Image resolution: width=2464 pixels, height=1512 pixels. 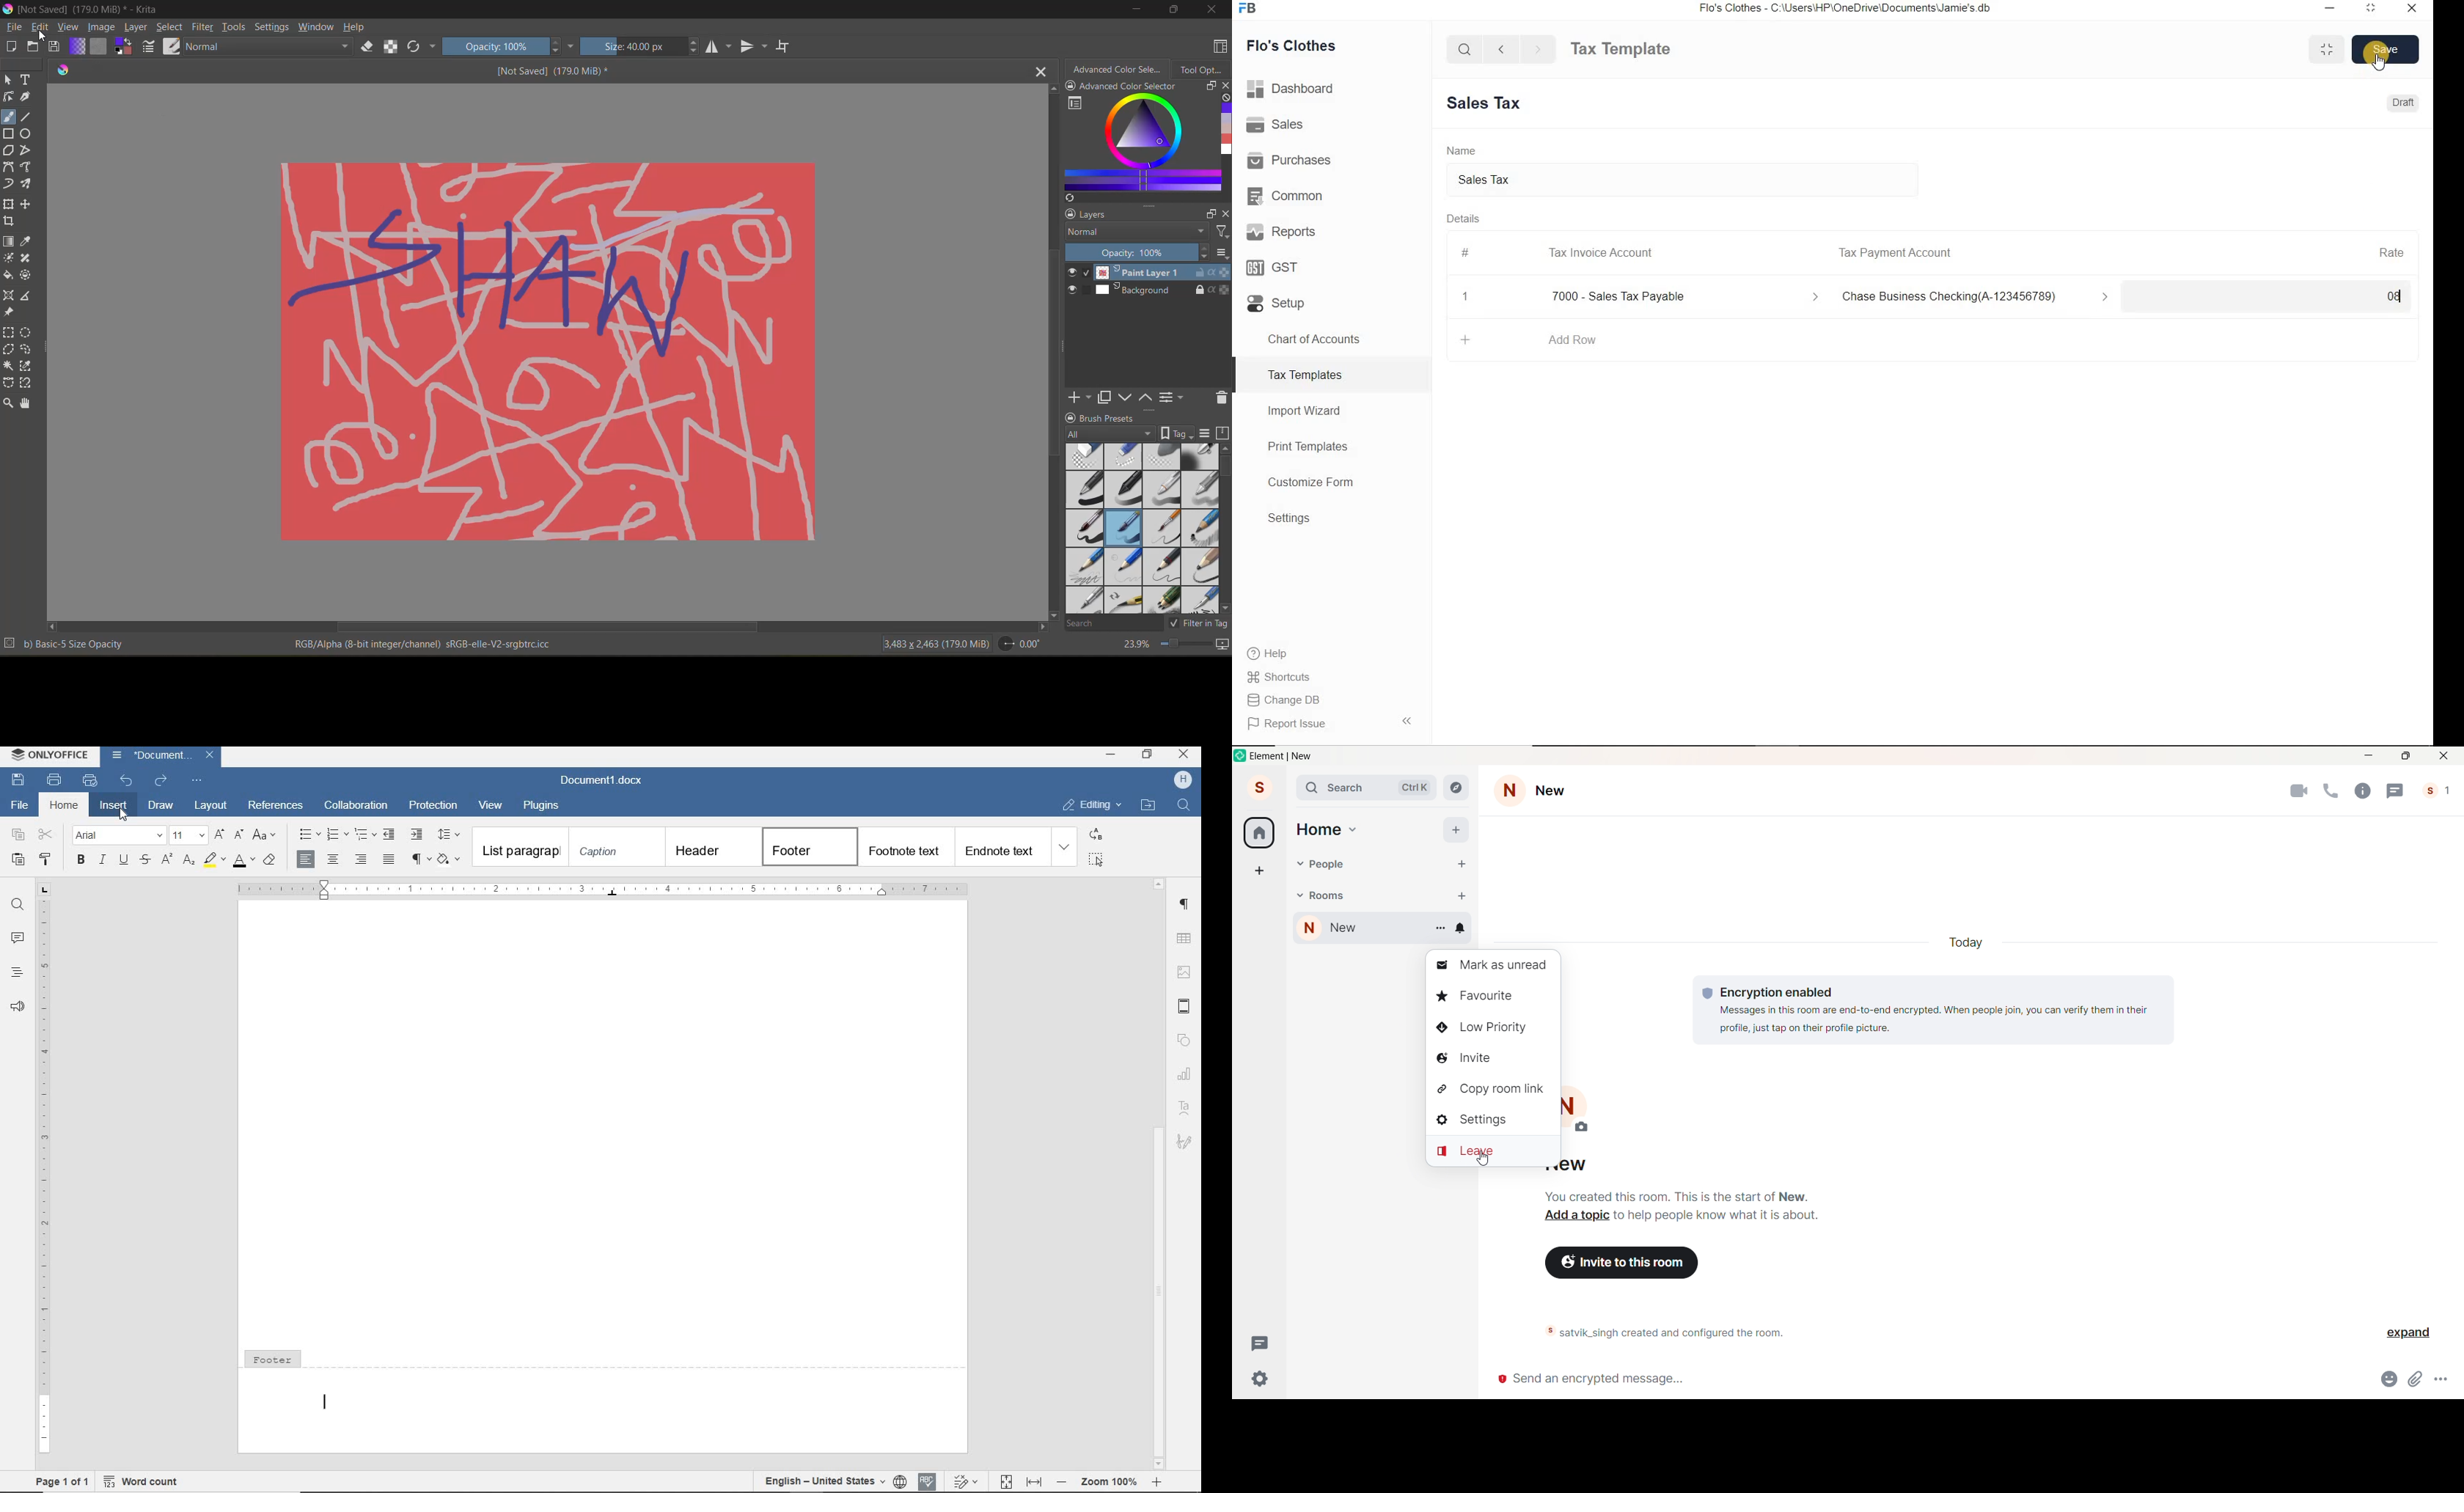 I want to click on close docker, so click(x=1224, y=85).